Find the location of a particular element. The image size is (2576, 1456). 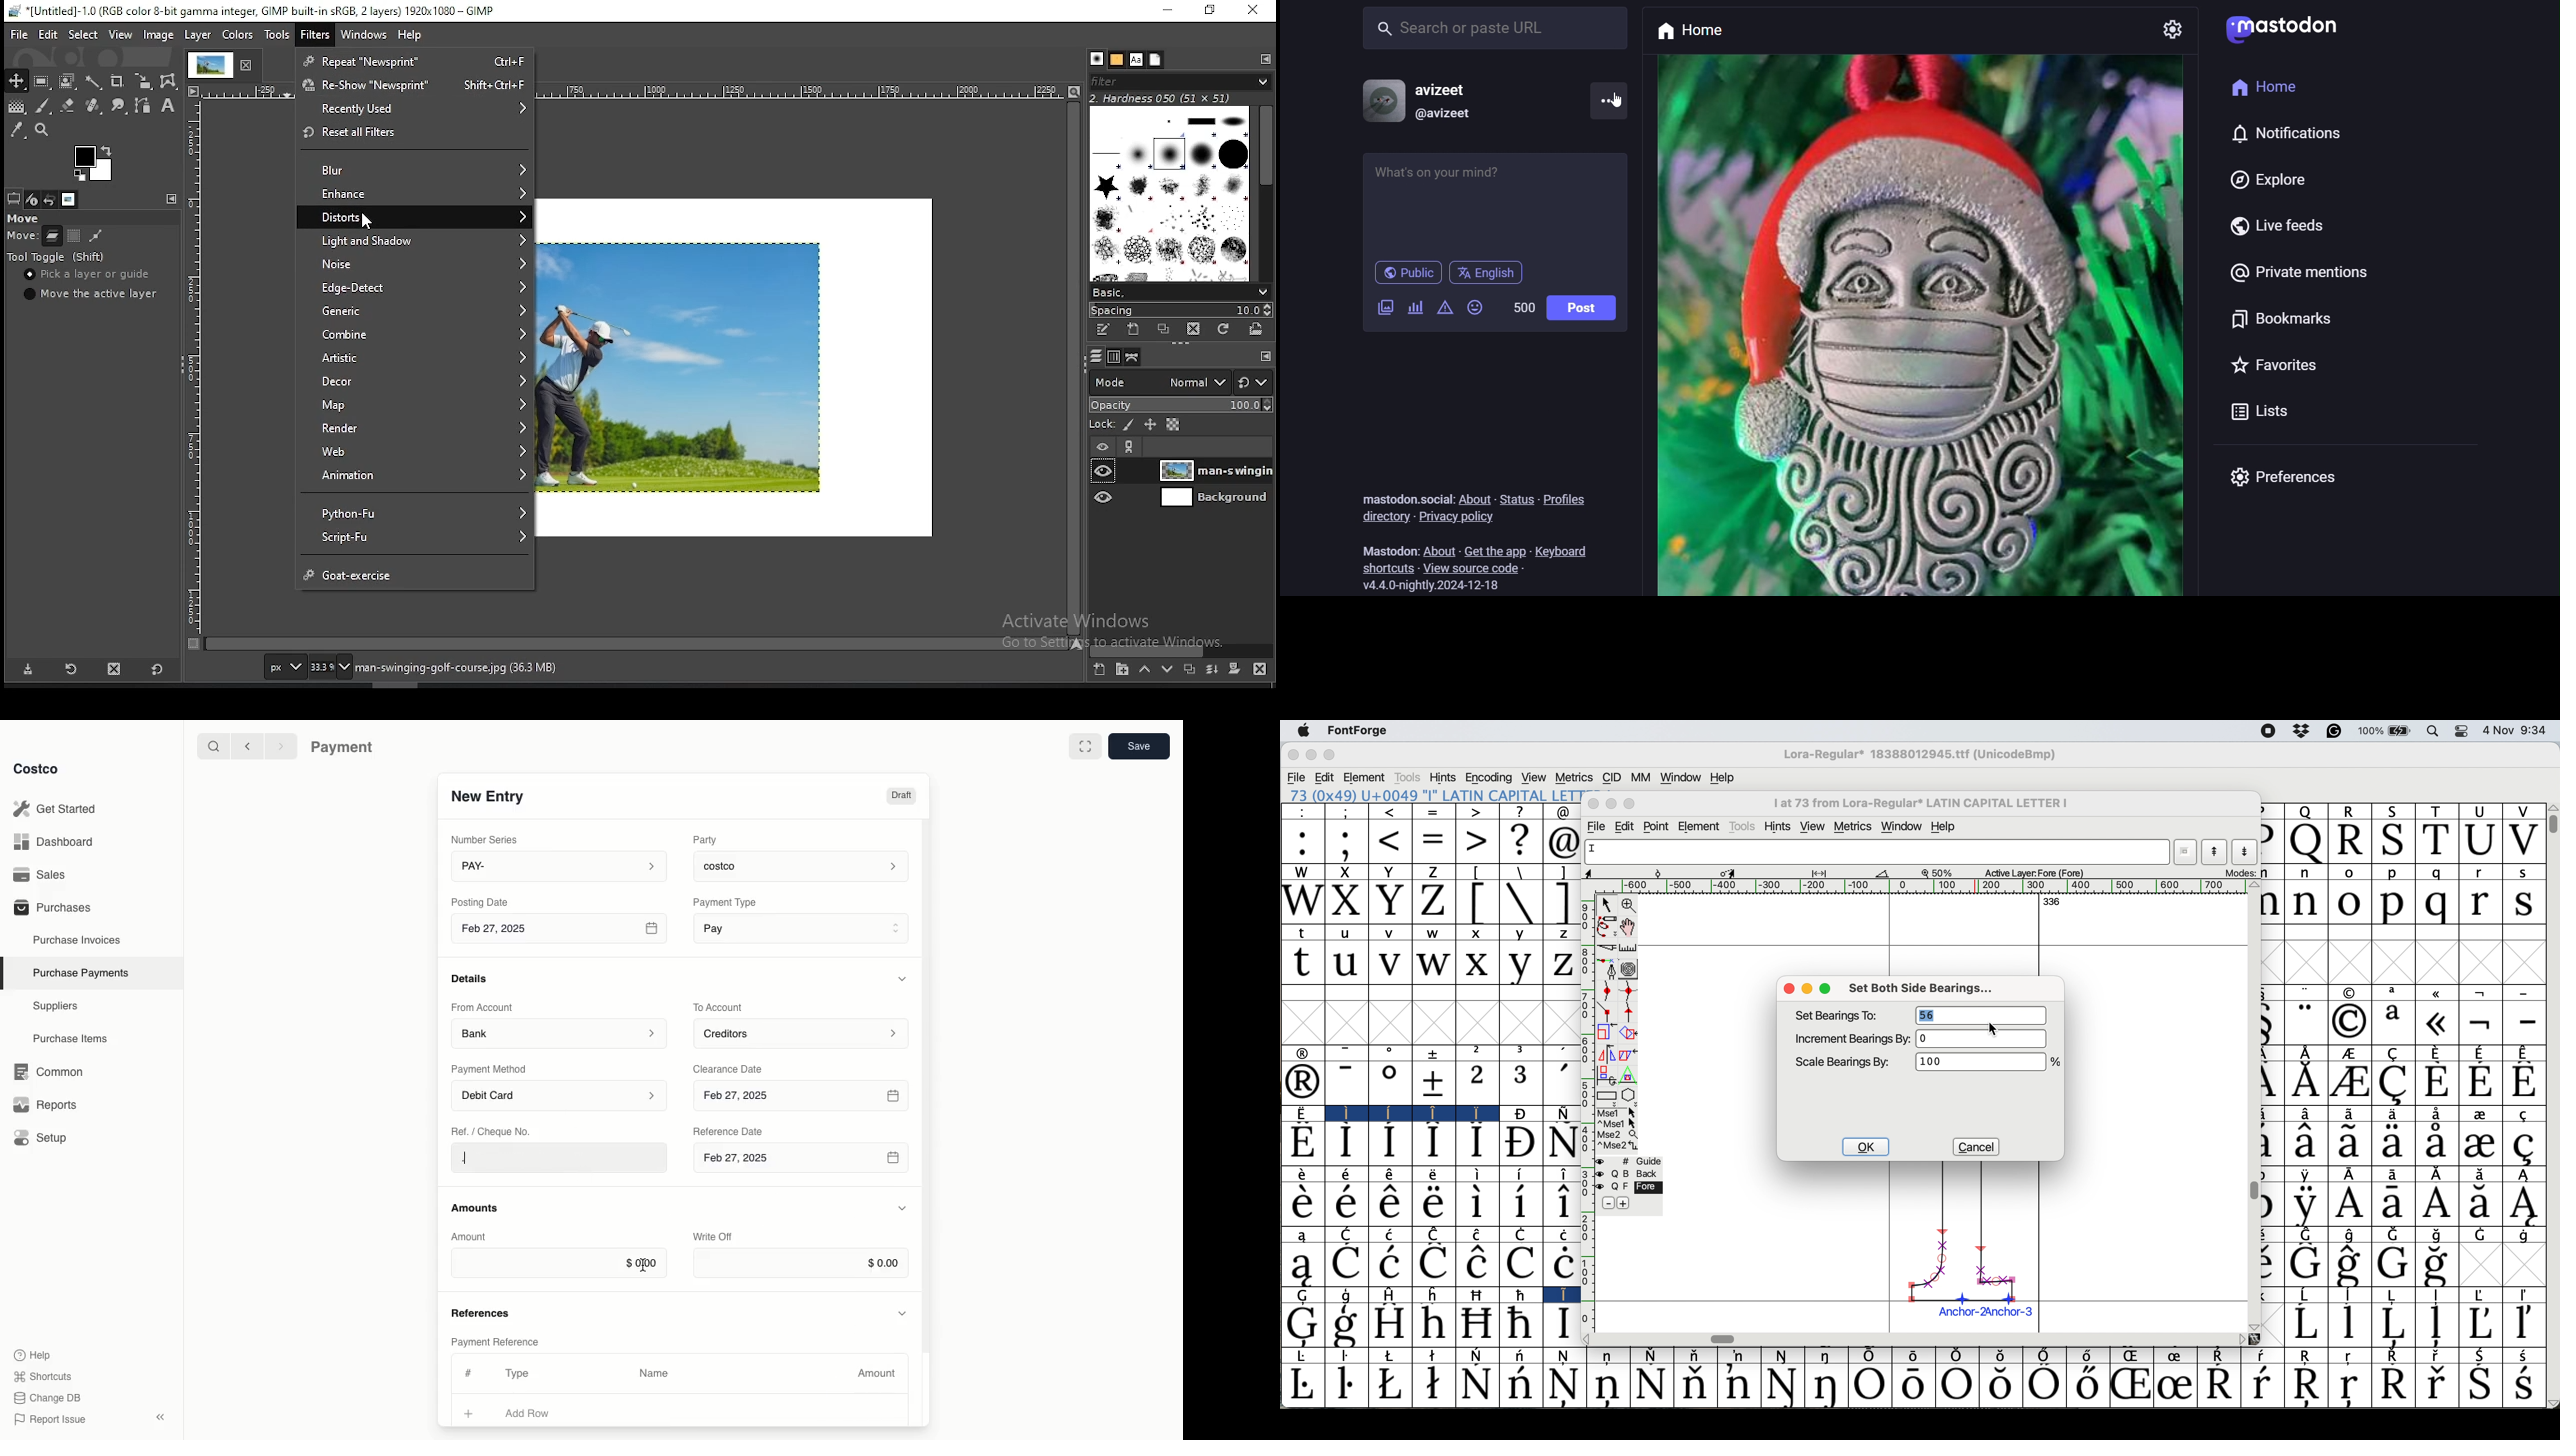

remove is located at coordinates (1608, 1204).